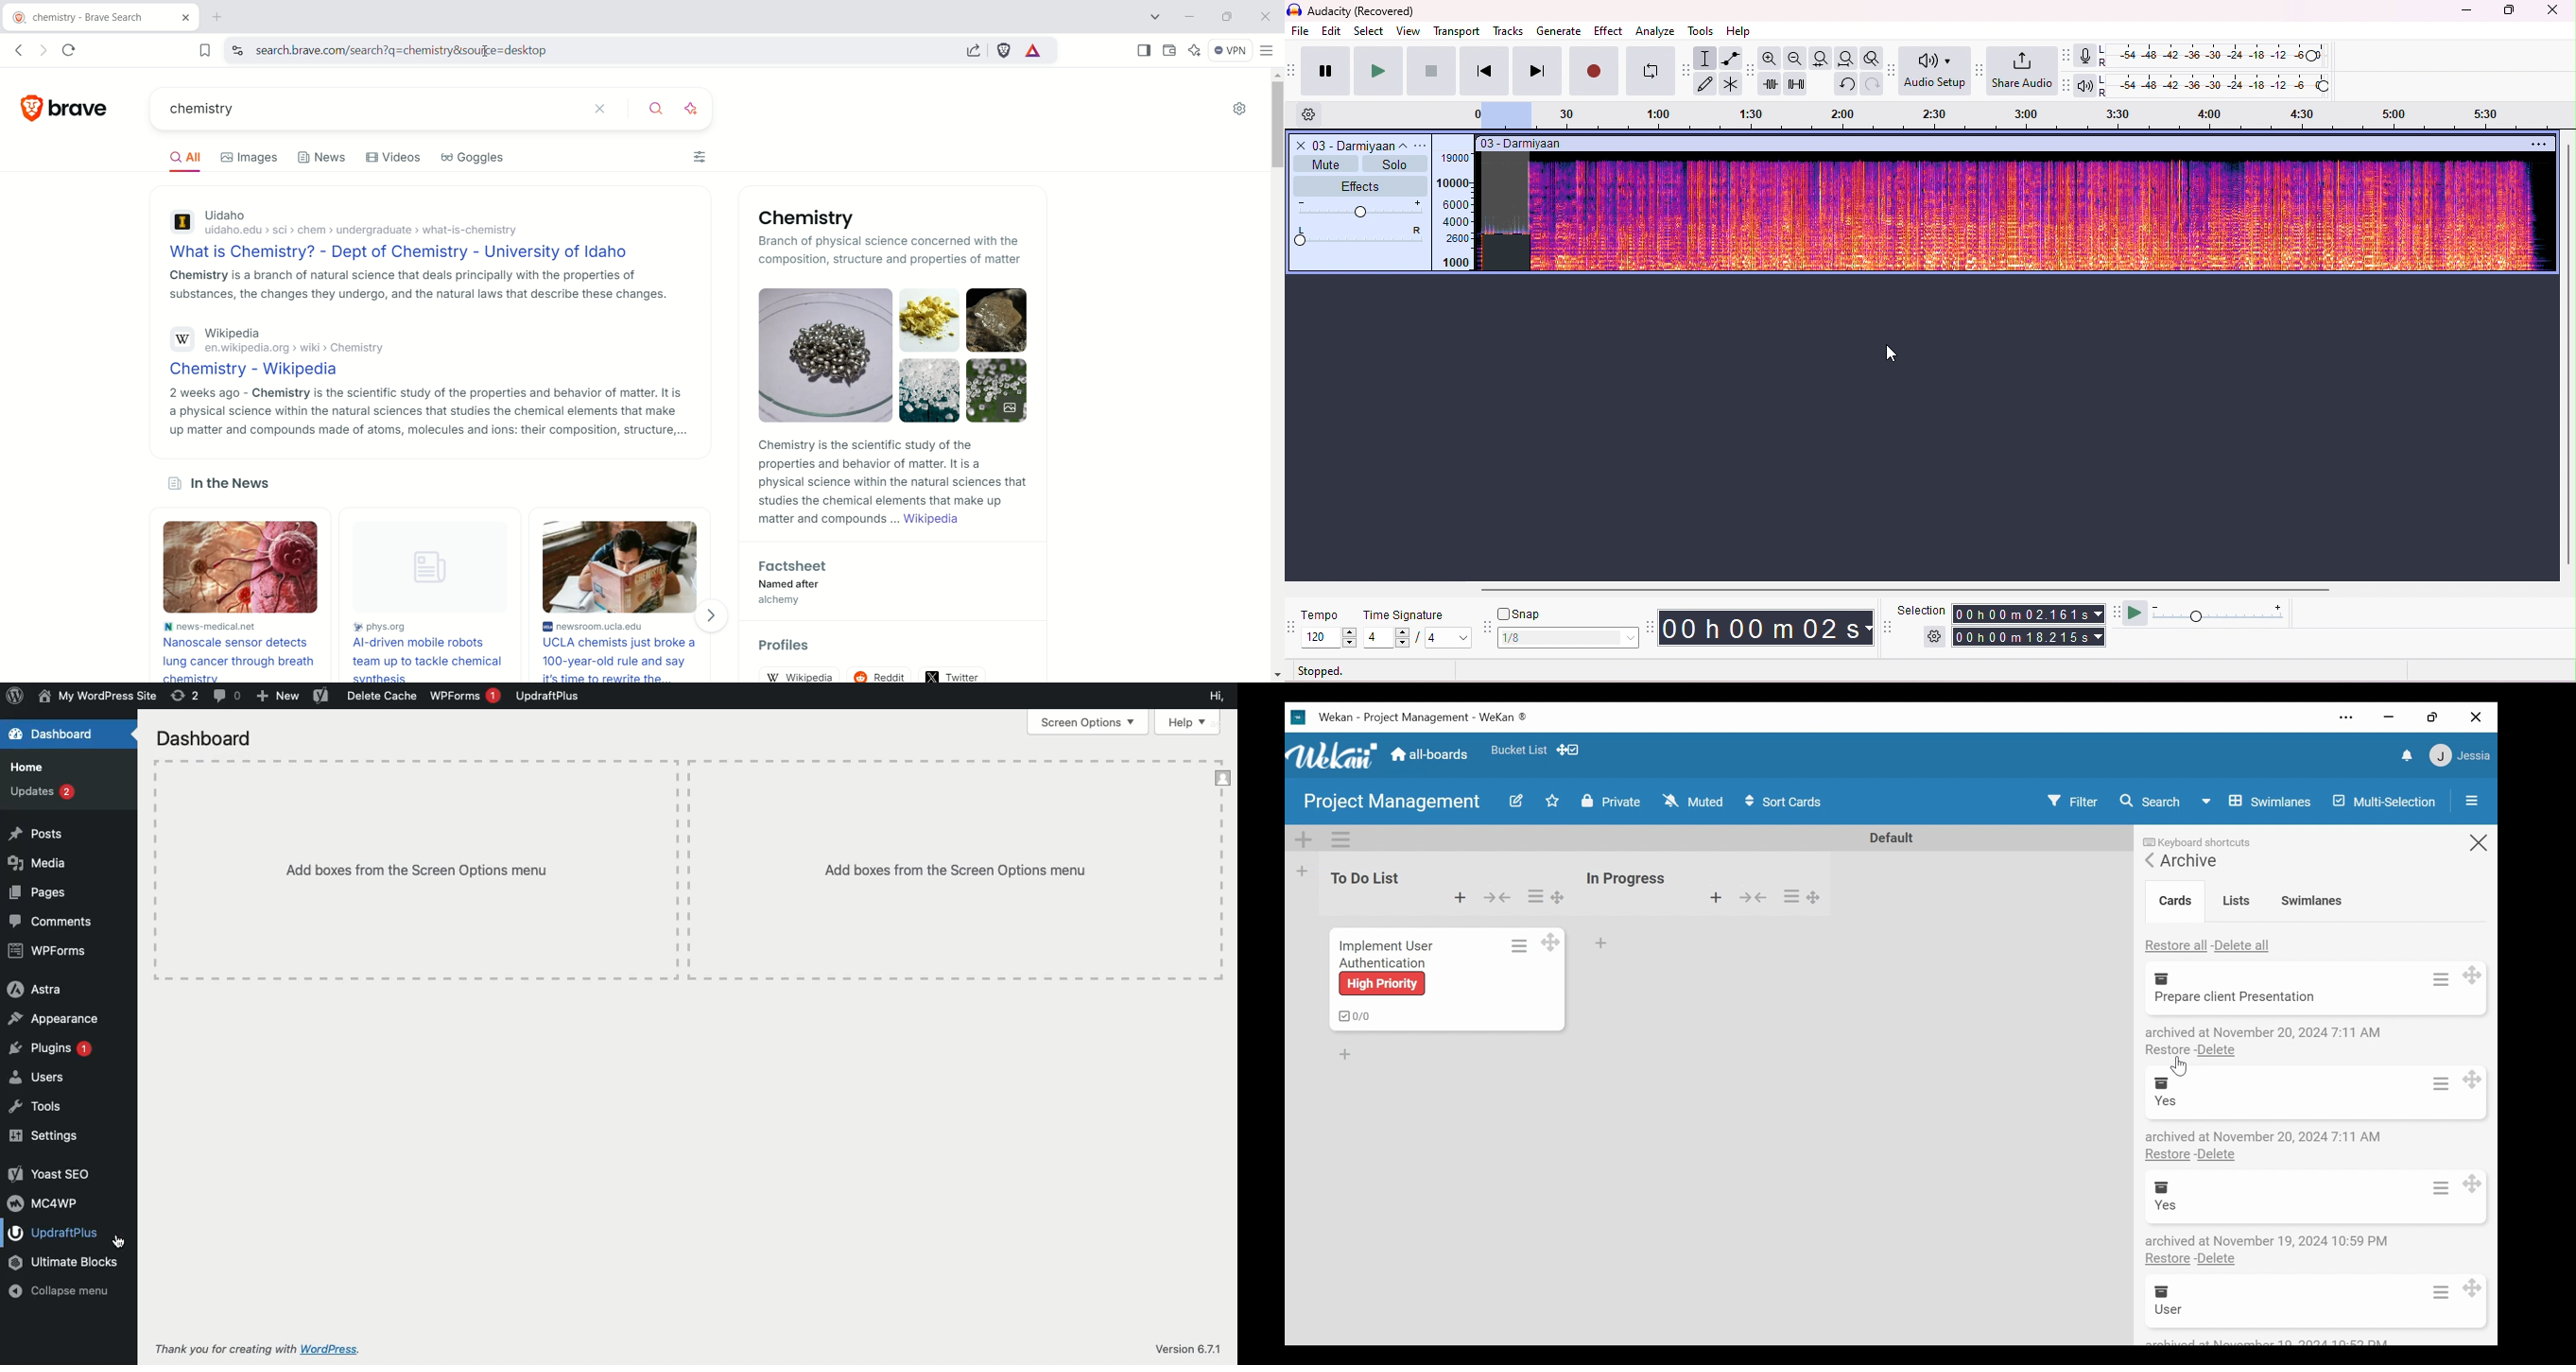  I want to click on title, so click(1354, 11).